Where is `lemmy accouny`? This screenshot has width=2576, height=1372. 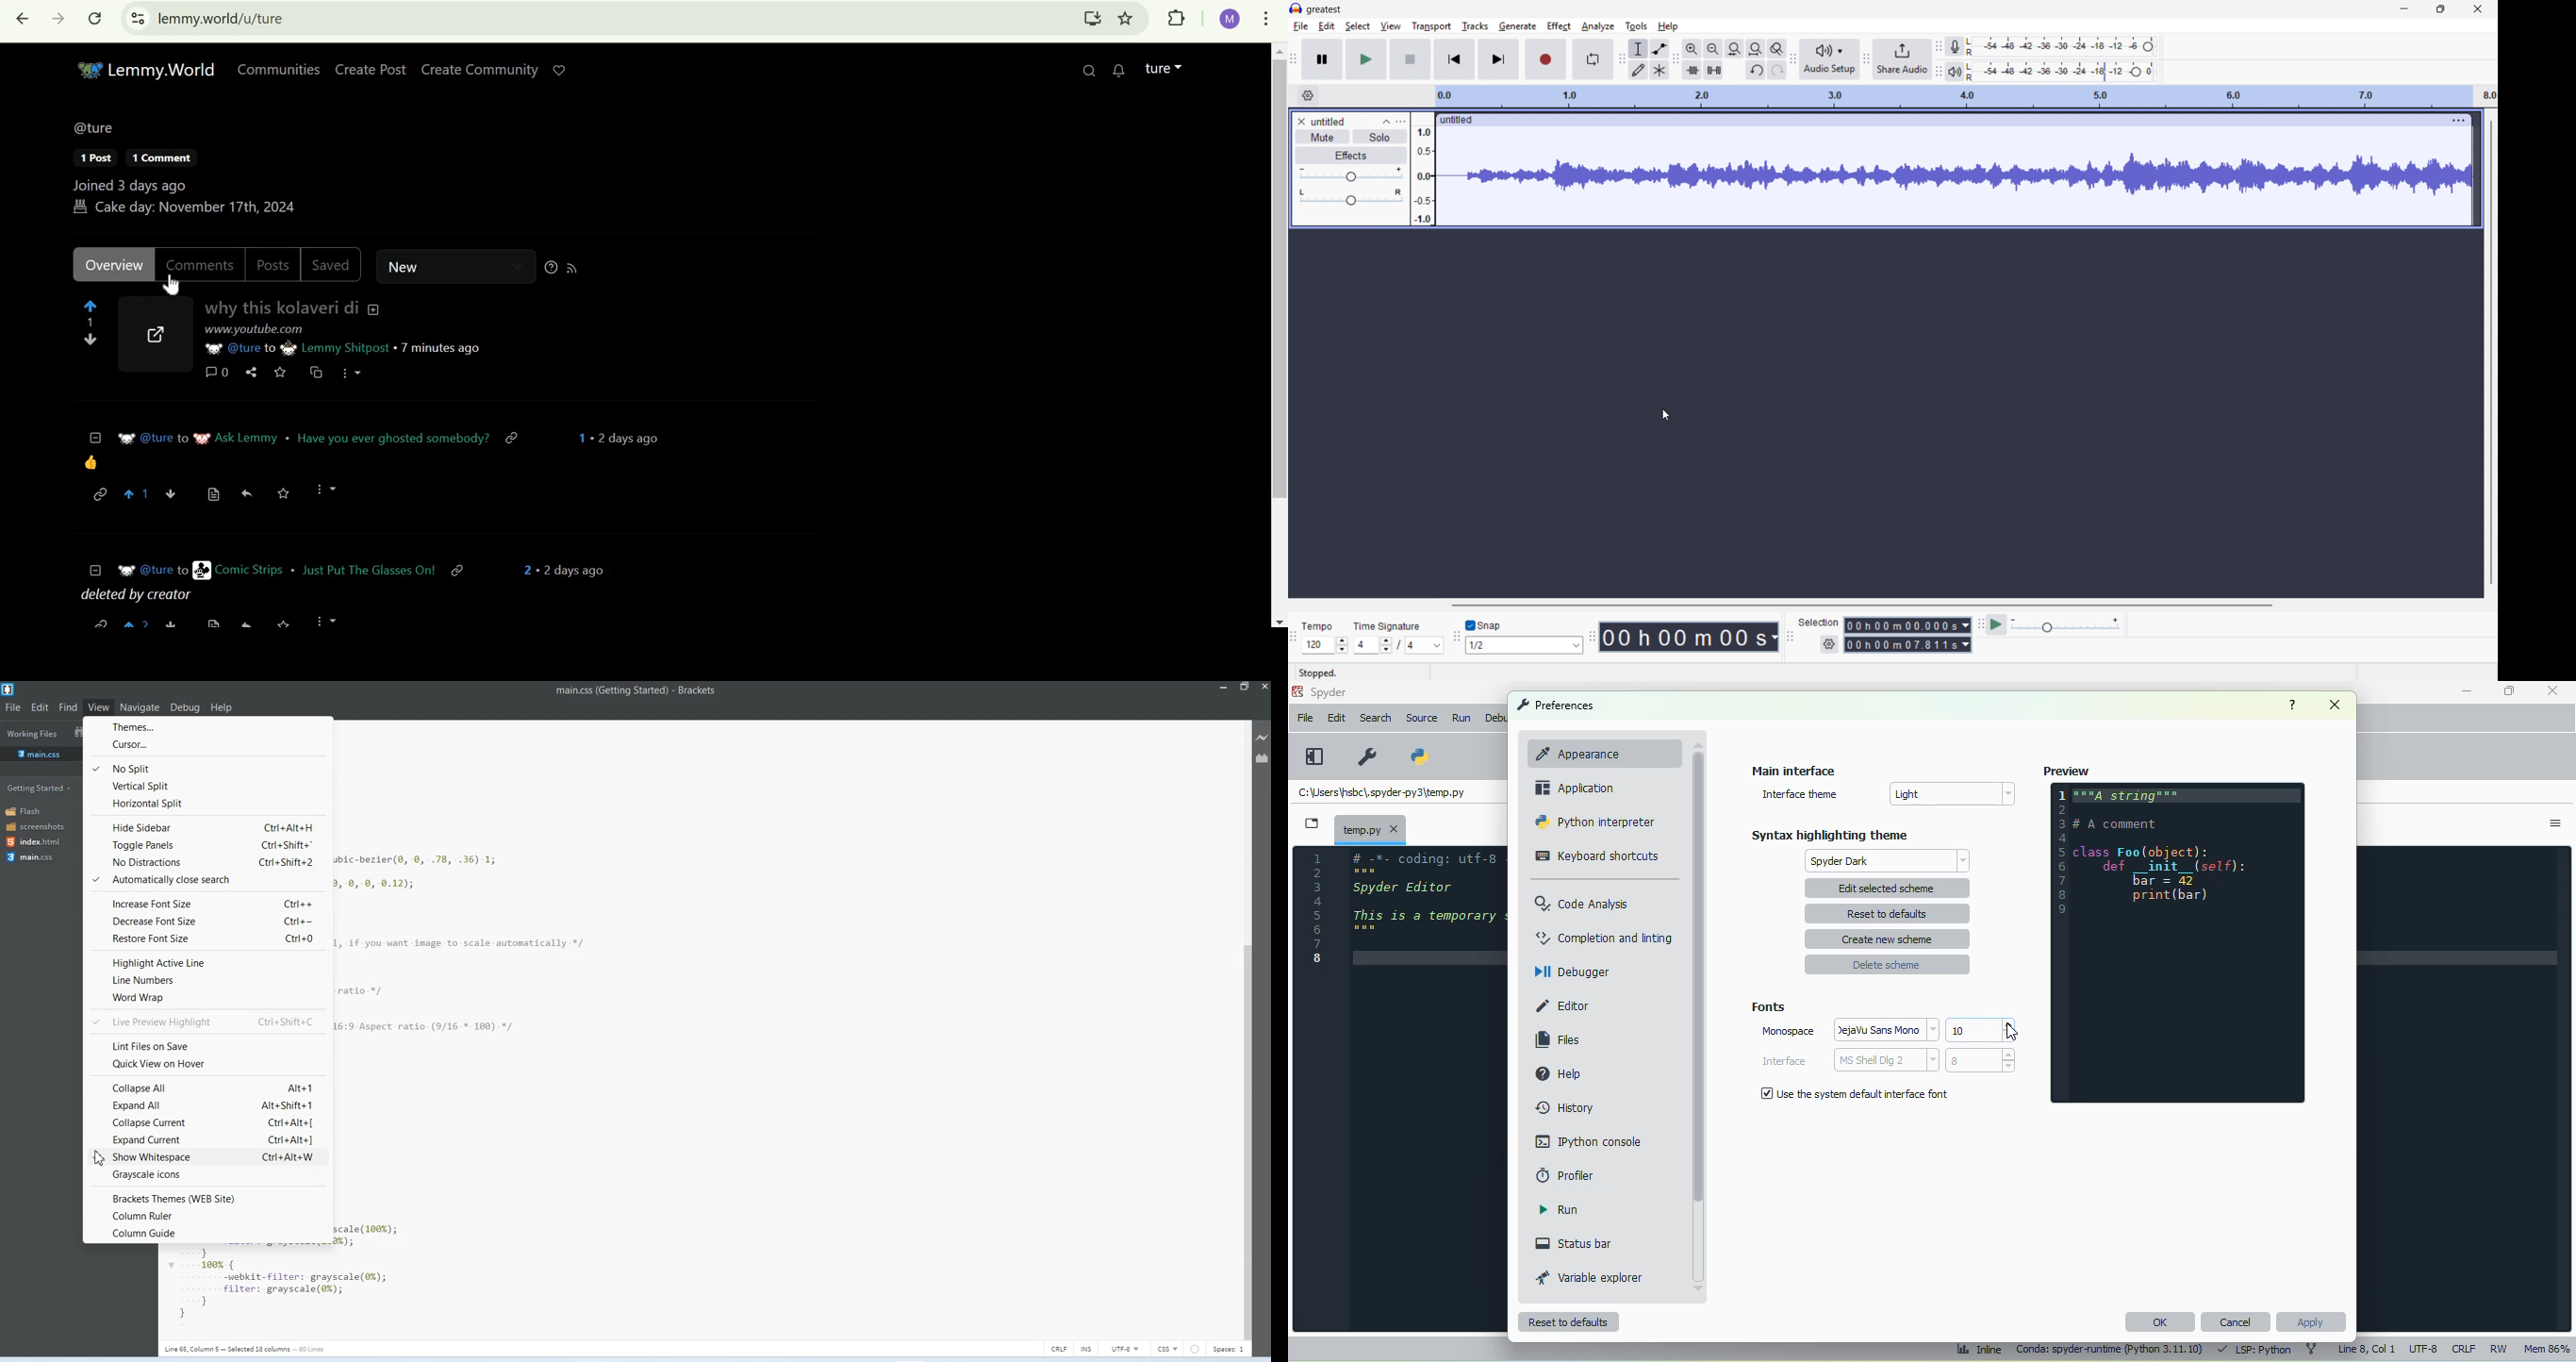 lemmy accouny is located at coordinates (1156, 65).